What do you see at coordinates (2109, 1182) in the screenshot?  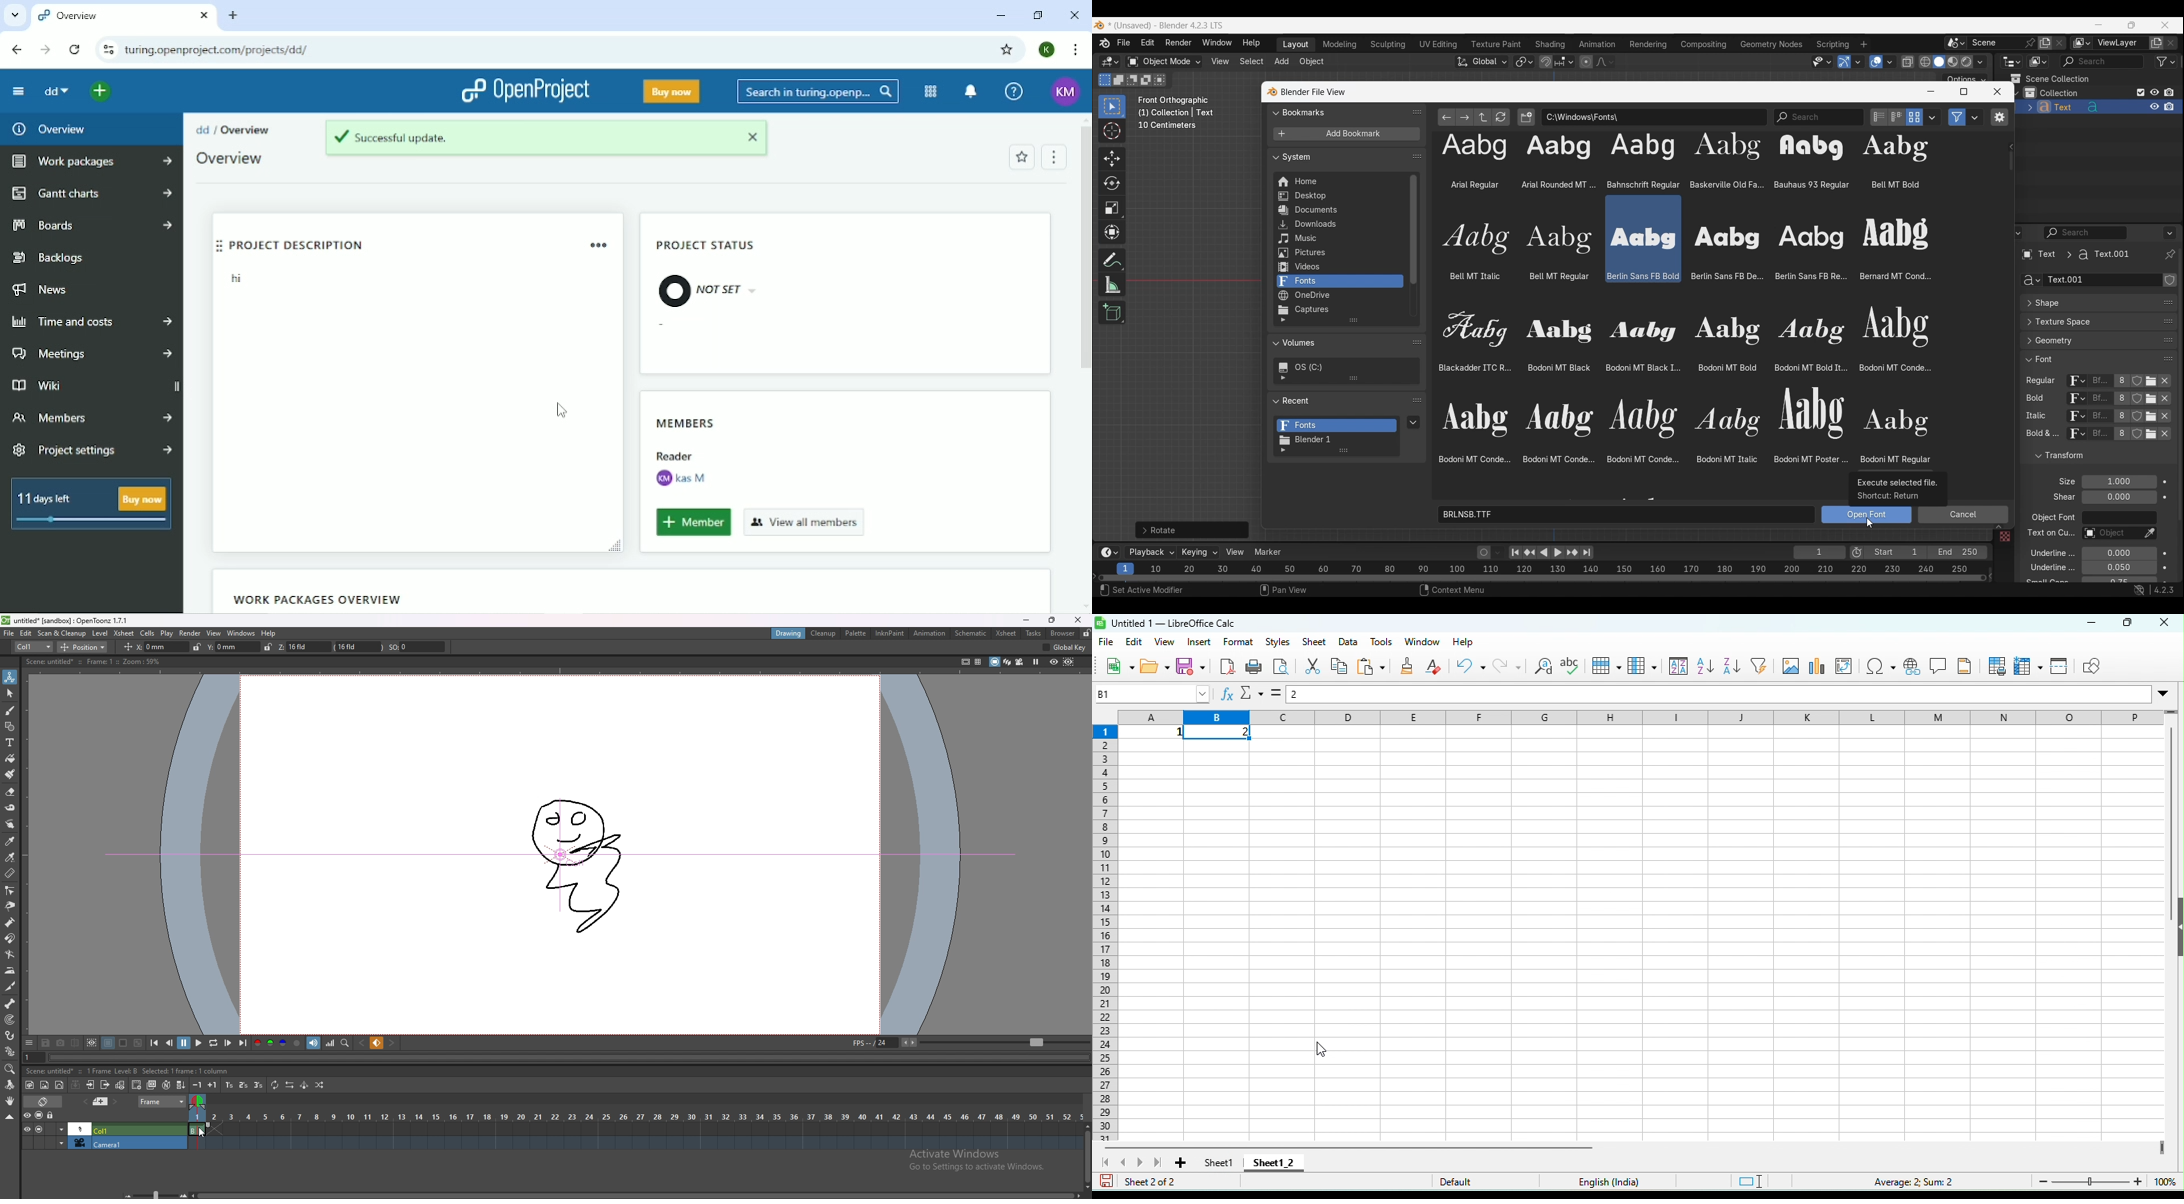 I see `zoom` at bounding box center [2109, 1182].